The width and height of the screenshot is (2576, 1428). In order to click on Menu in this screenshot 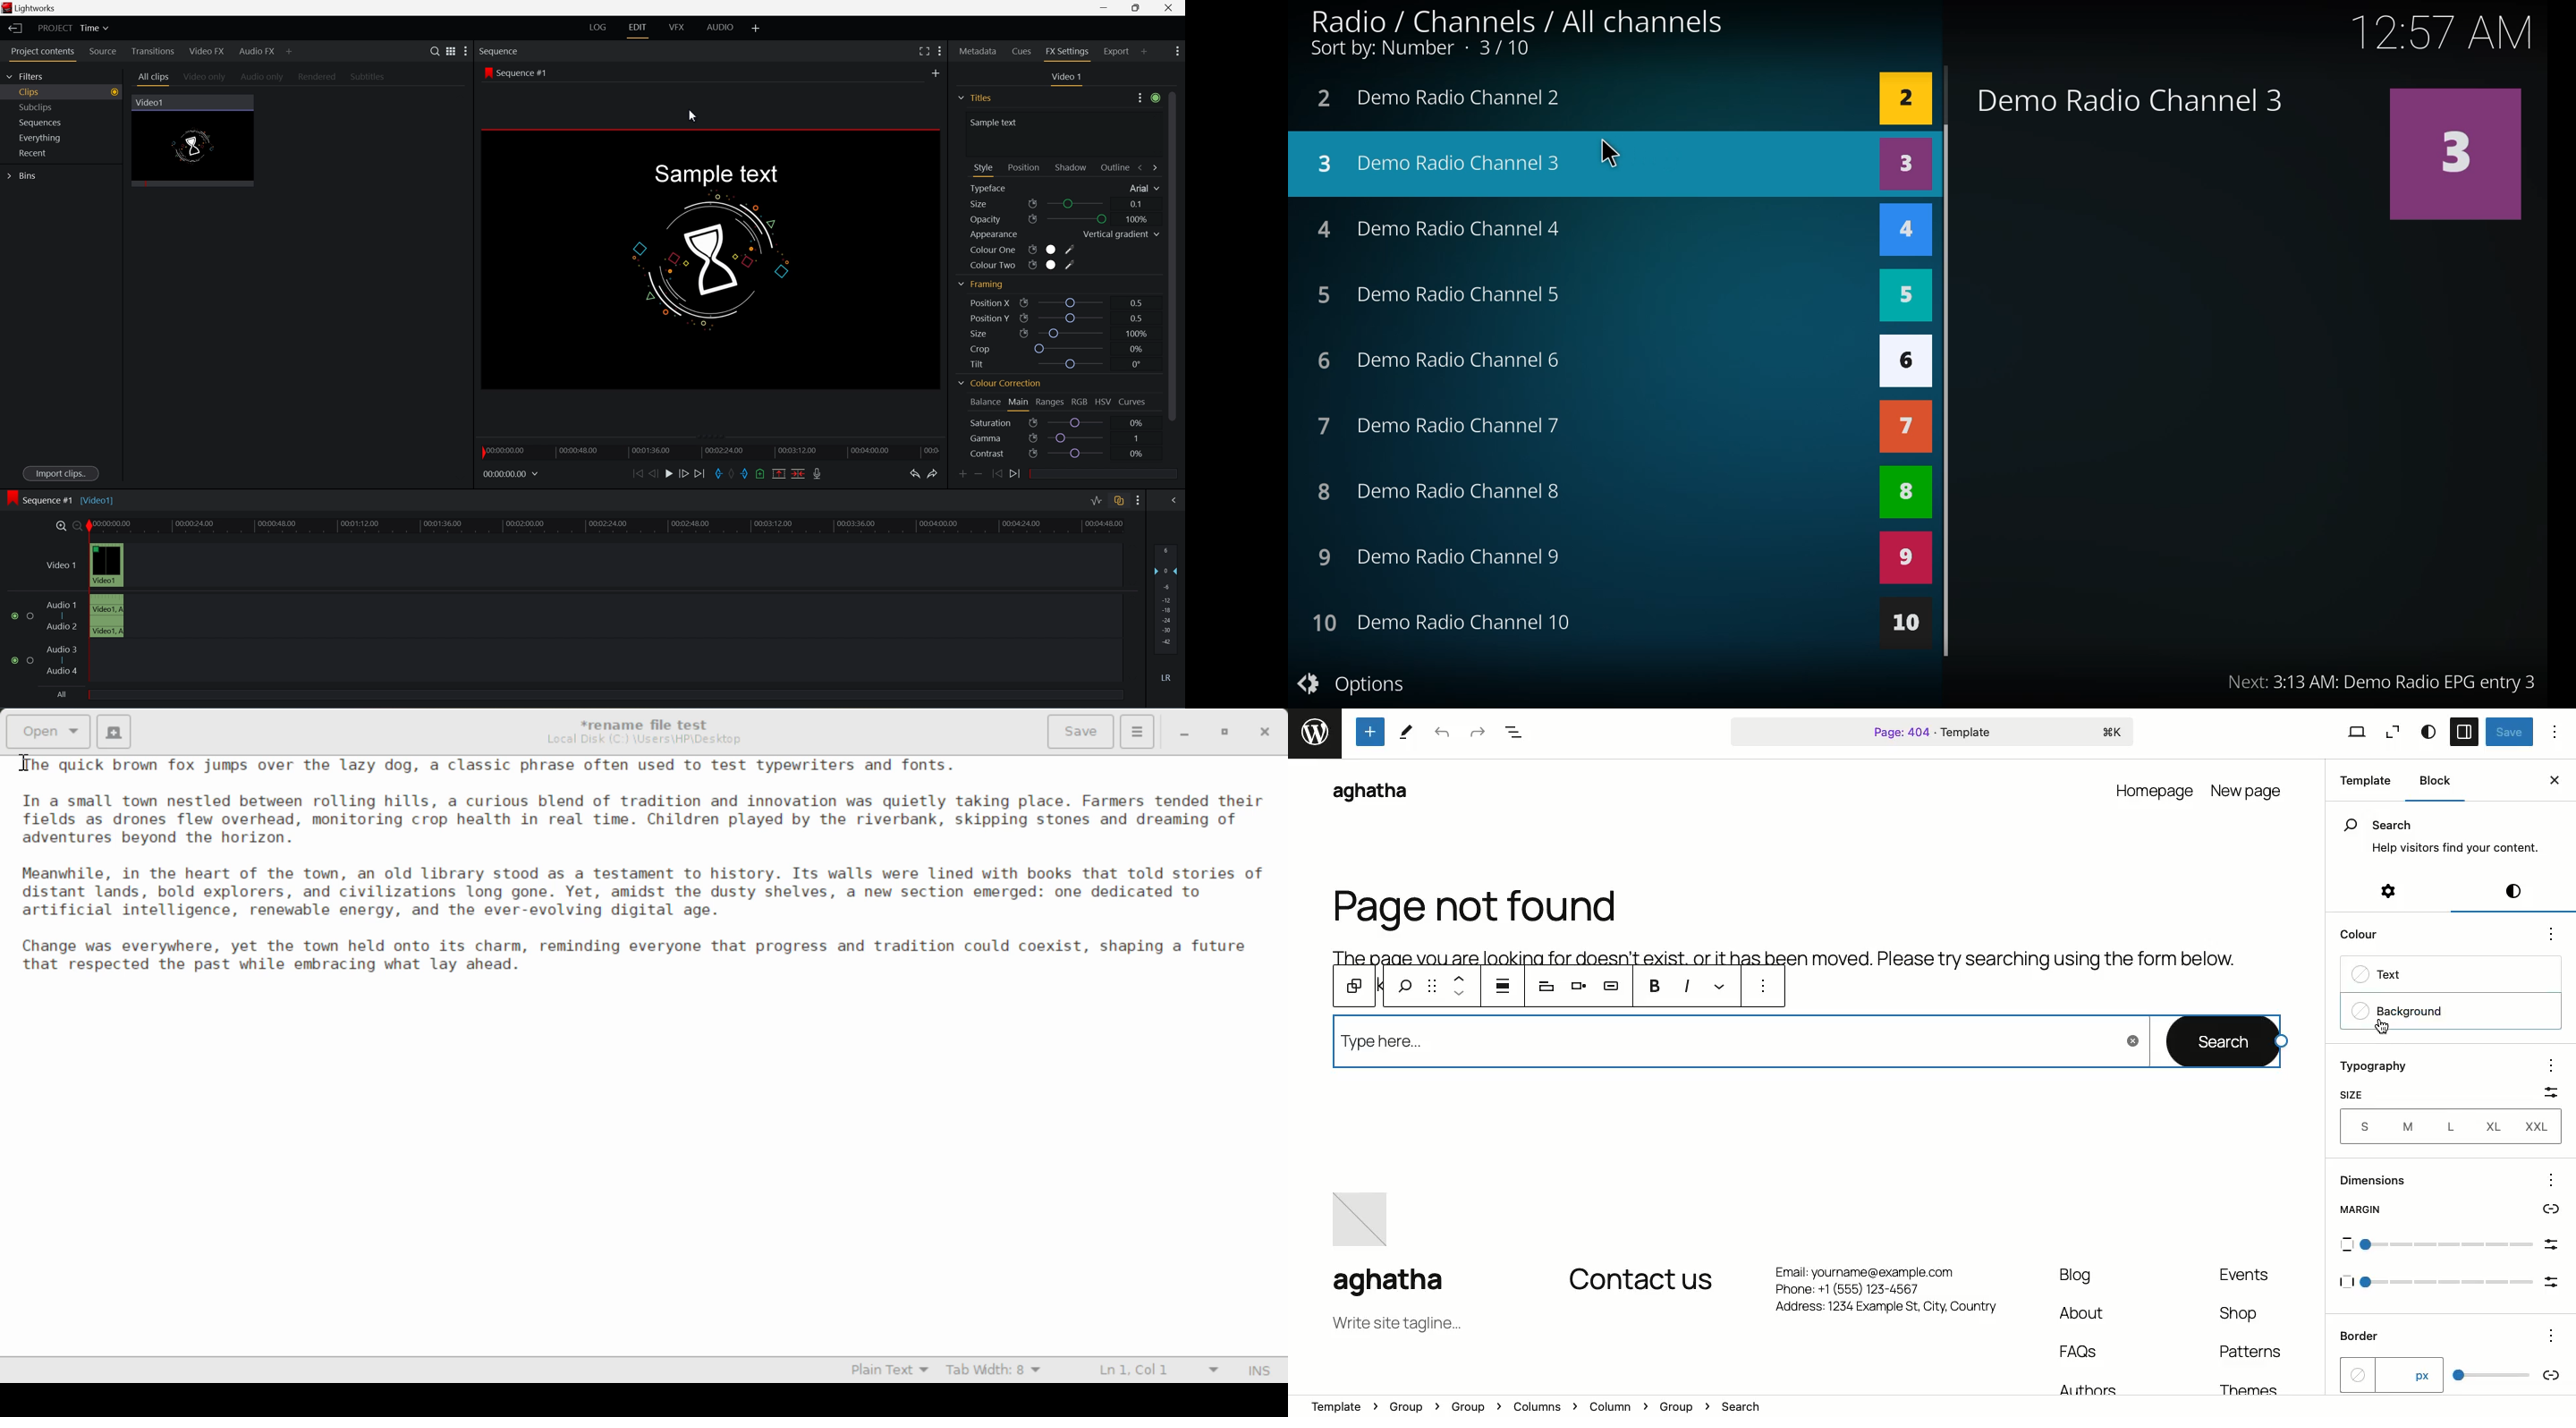, I will do `click(1138, 732)`.